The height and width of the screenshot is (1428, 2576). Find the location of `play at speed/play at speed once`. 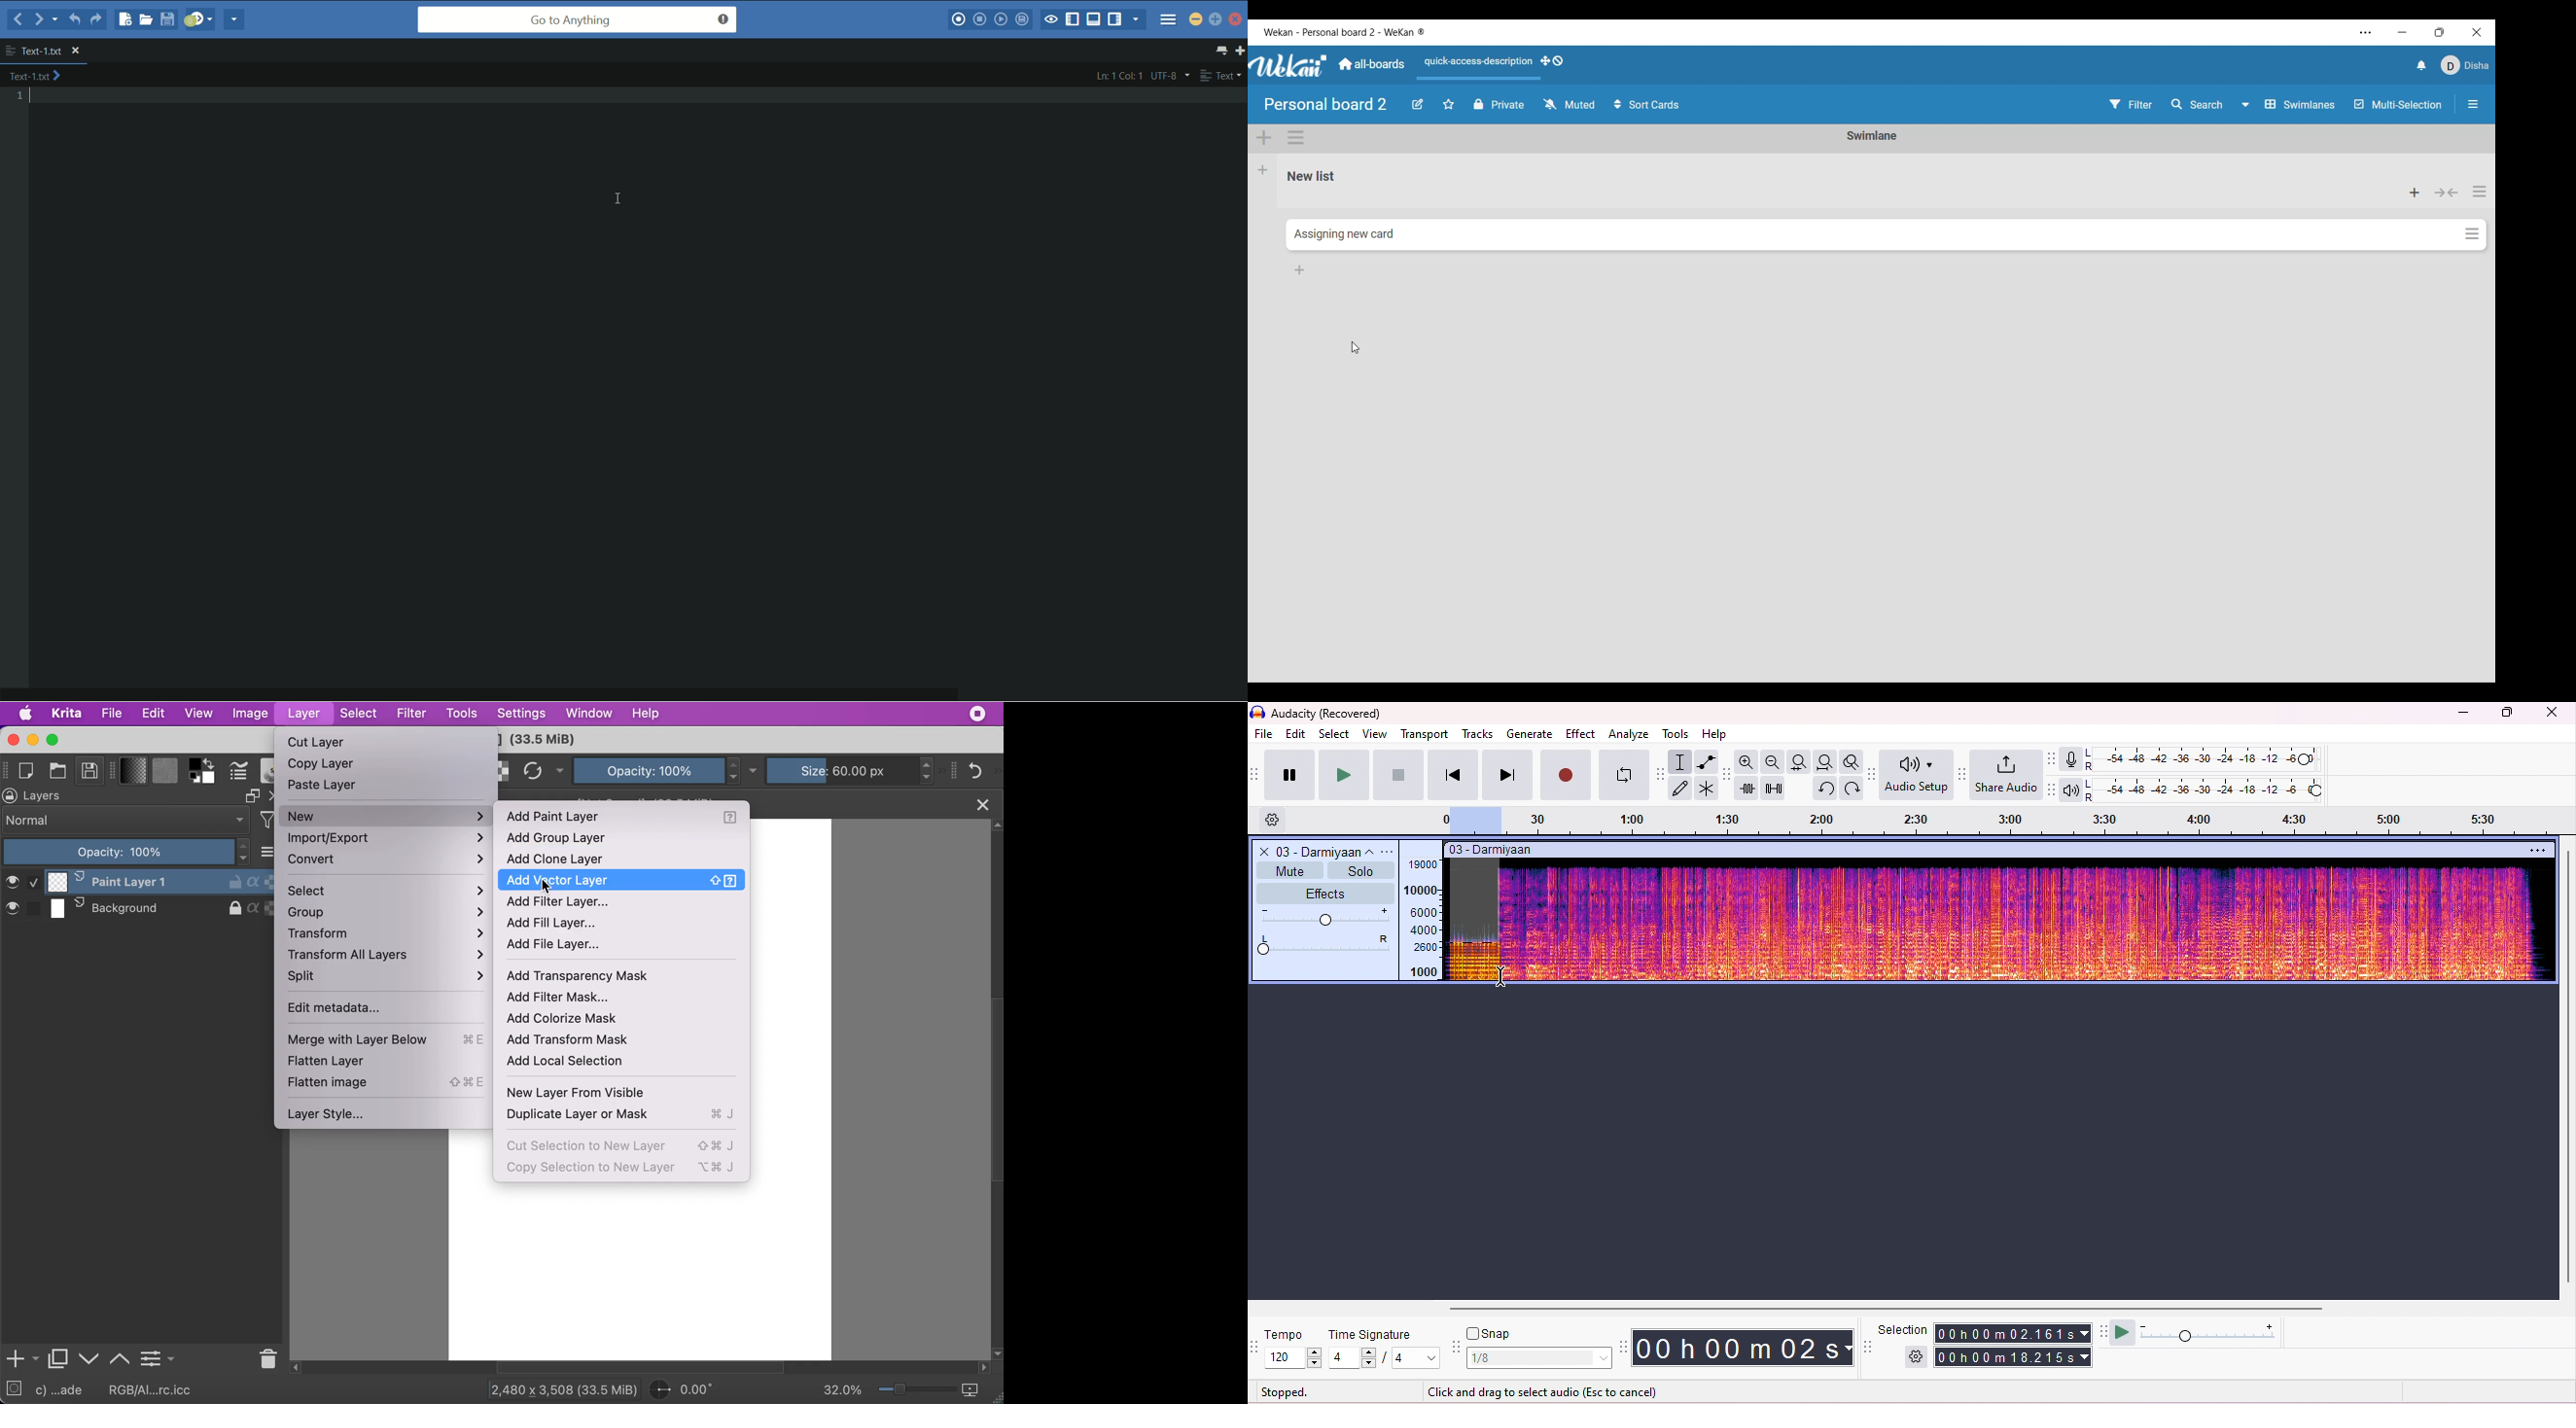

play at speed/play at speed once is located at coordinates (2122, 1333).